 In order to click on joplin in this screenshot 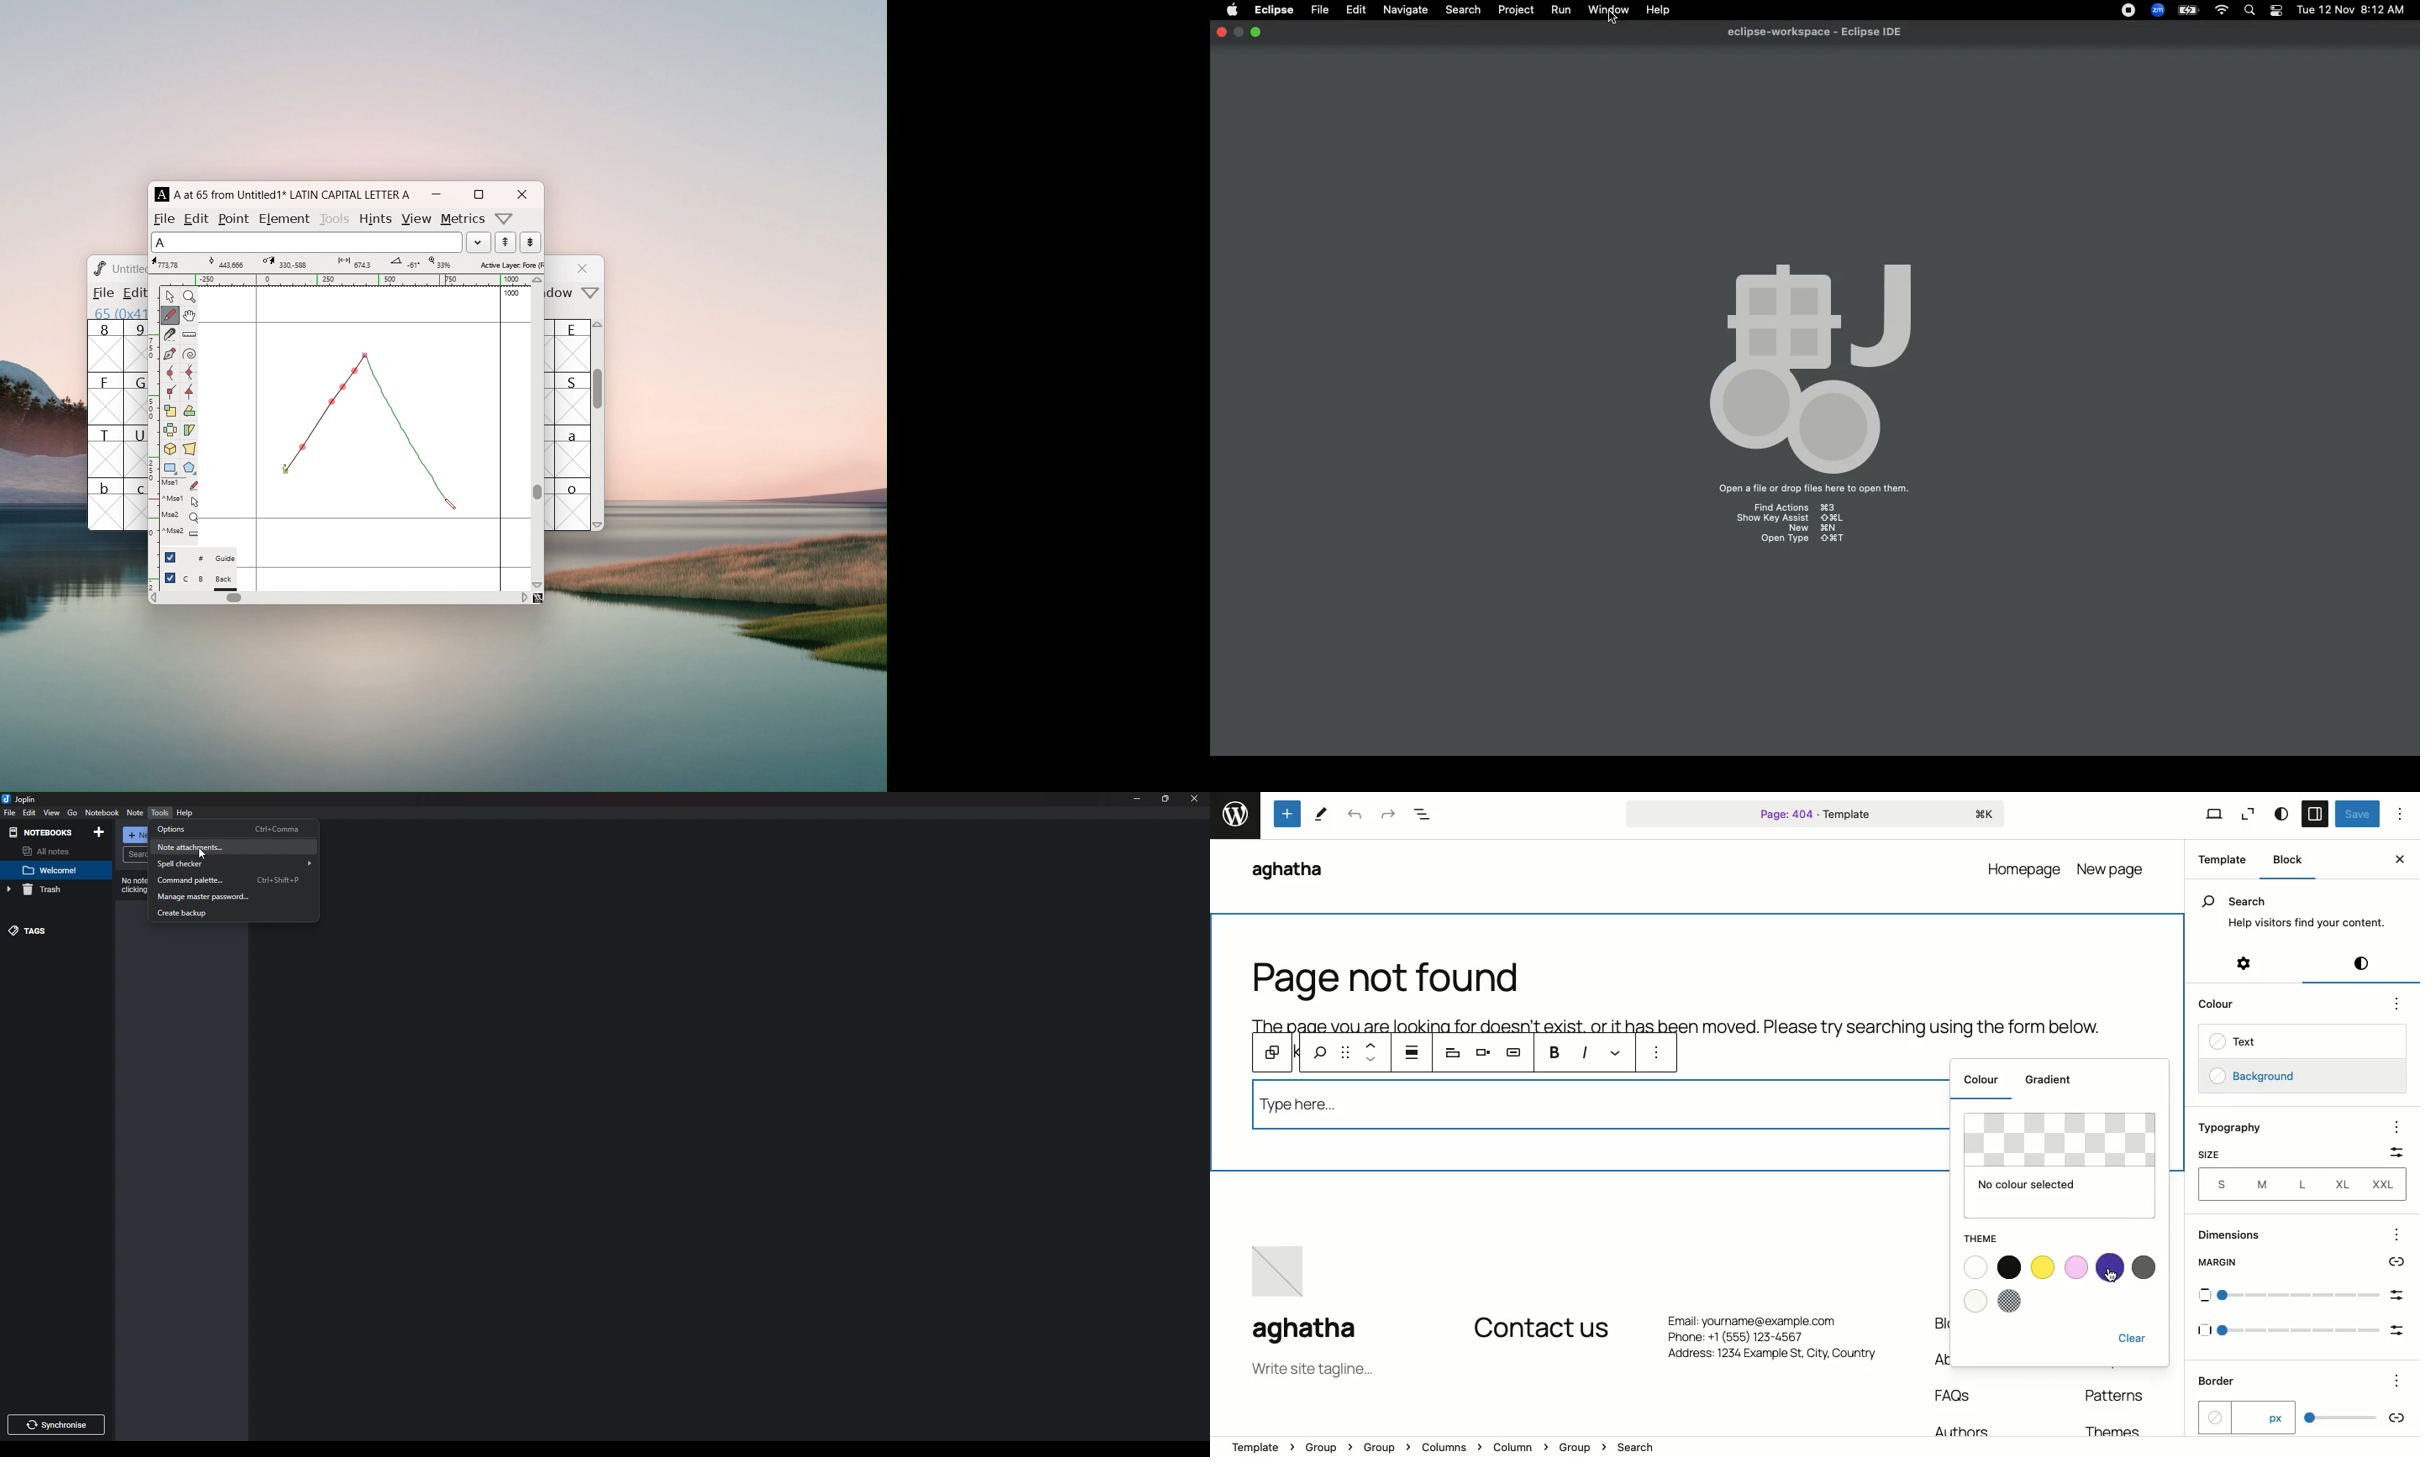, I will do `click(21, 798)`.